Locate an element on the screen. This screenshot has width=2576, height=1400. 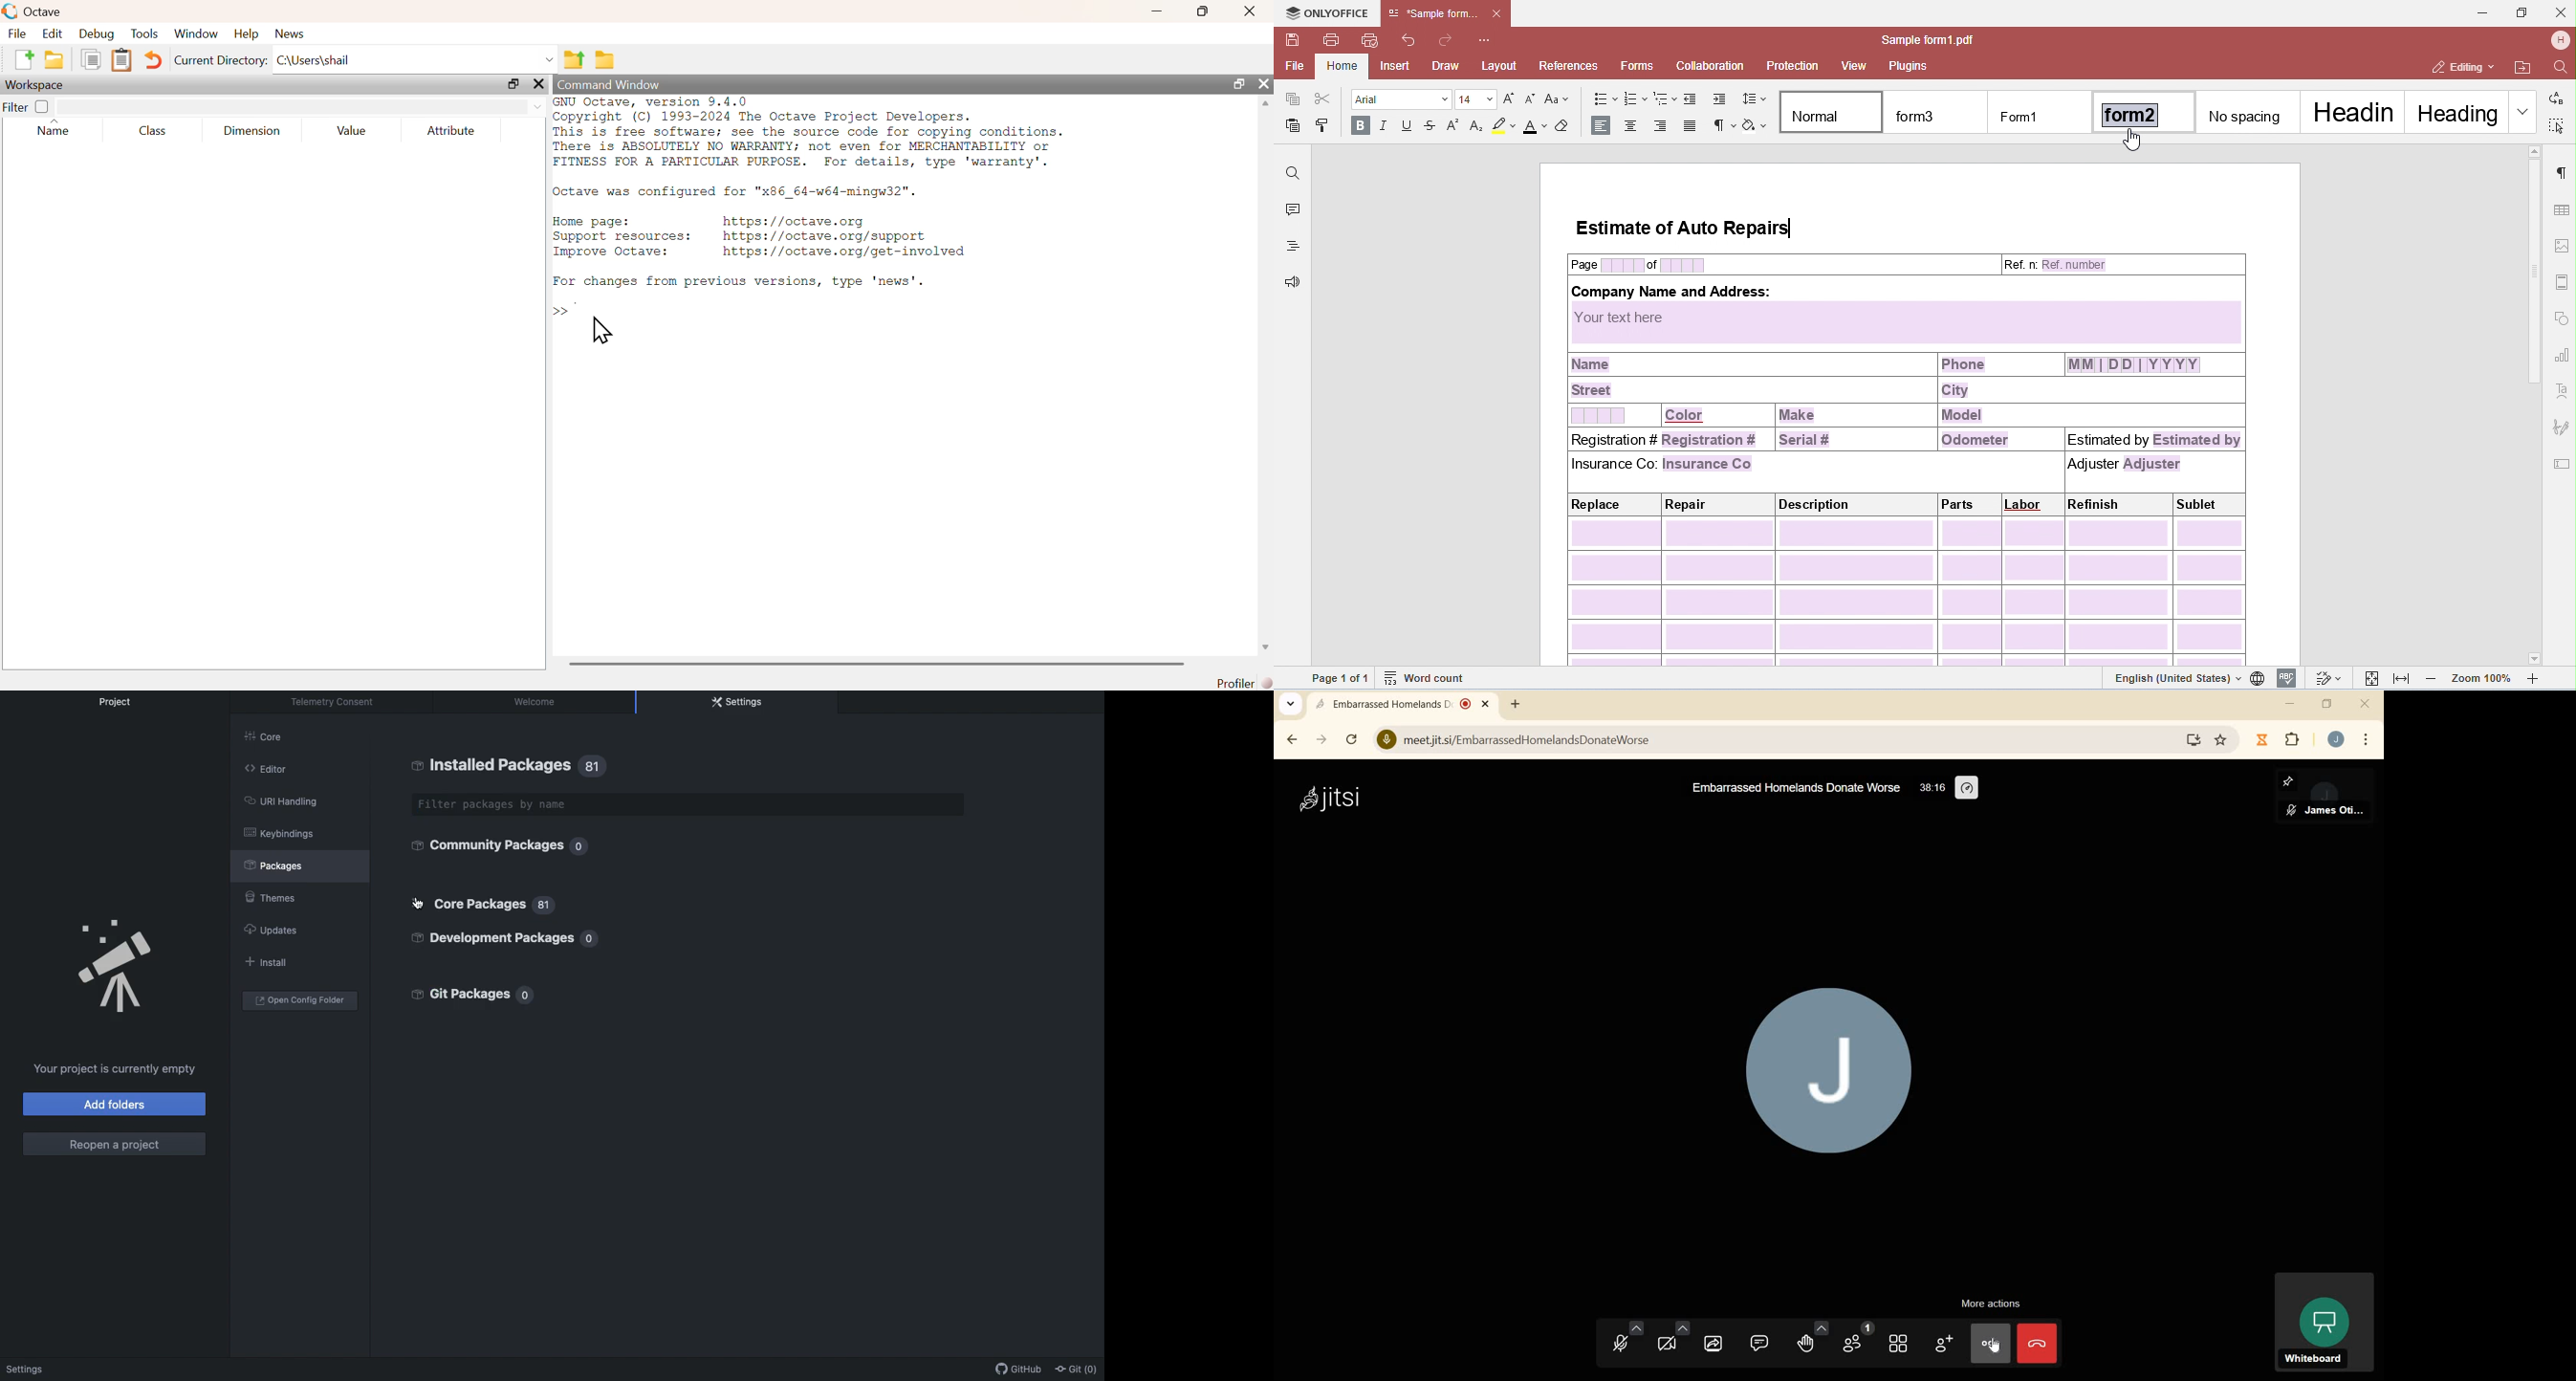
timer is located at coordinates (1932, 787).